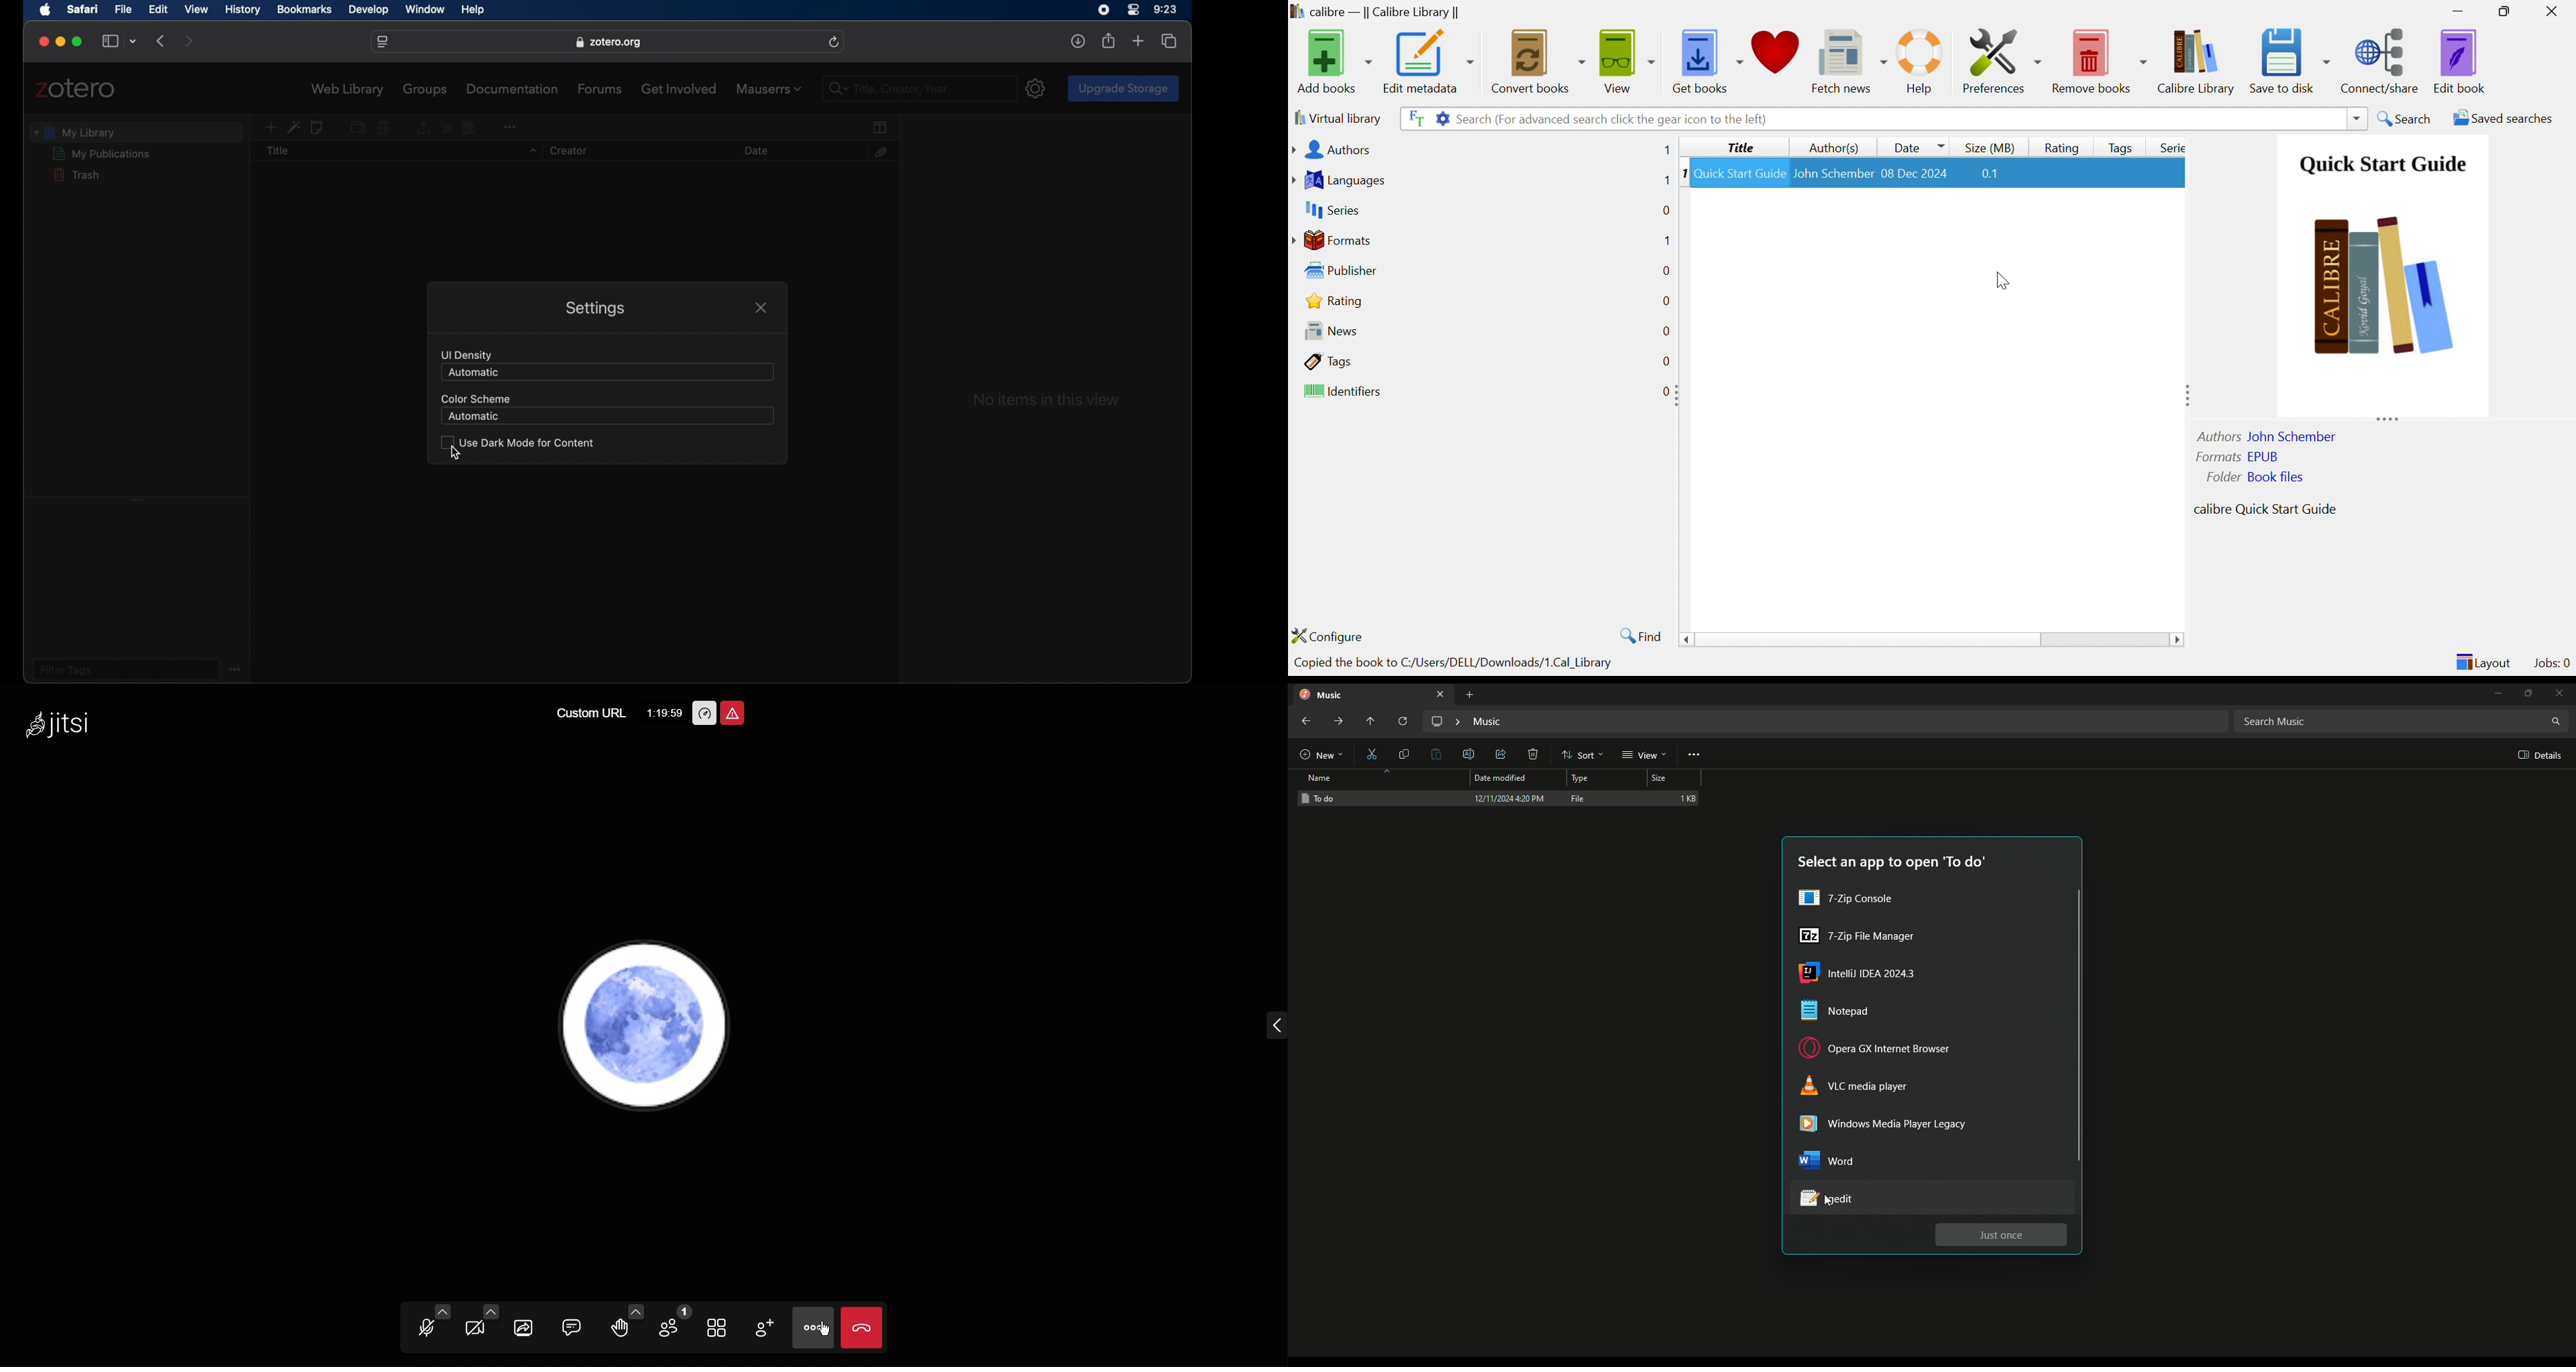 This screenshot has width=2576, height=1372. What do you see at coordinates (473, 372) in the screenshot?
I see `automatic` at bounding box center [473, 372].